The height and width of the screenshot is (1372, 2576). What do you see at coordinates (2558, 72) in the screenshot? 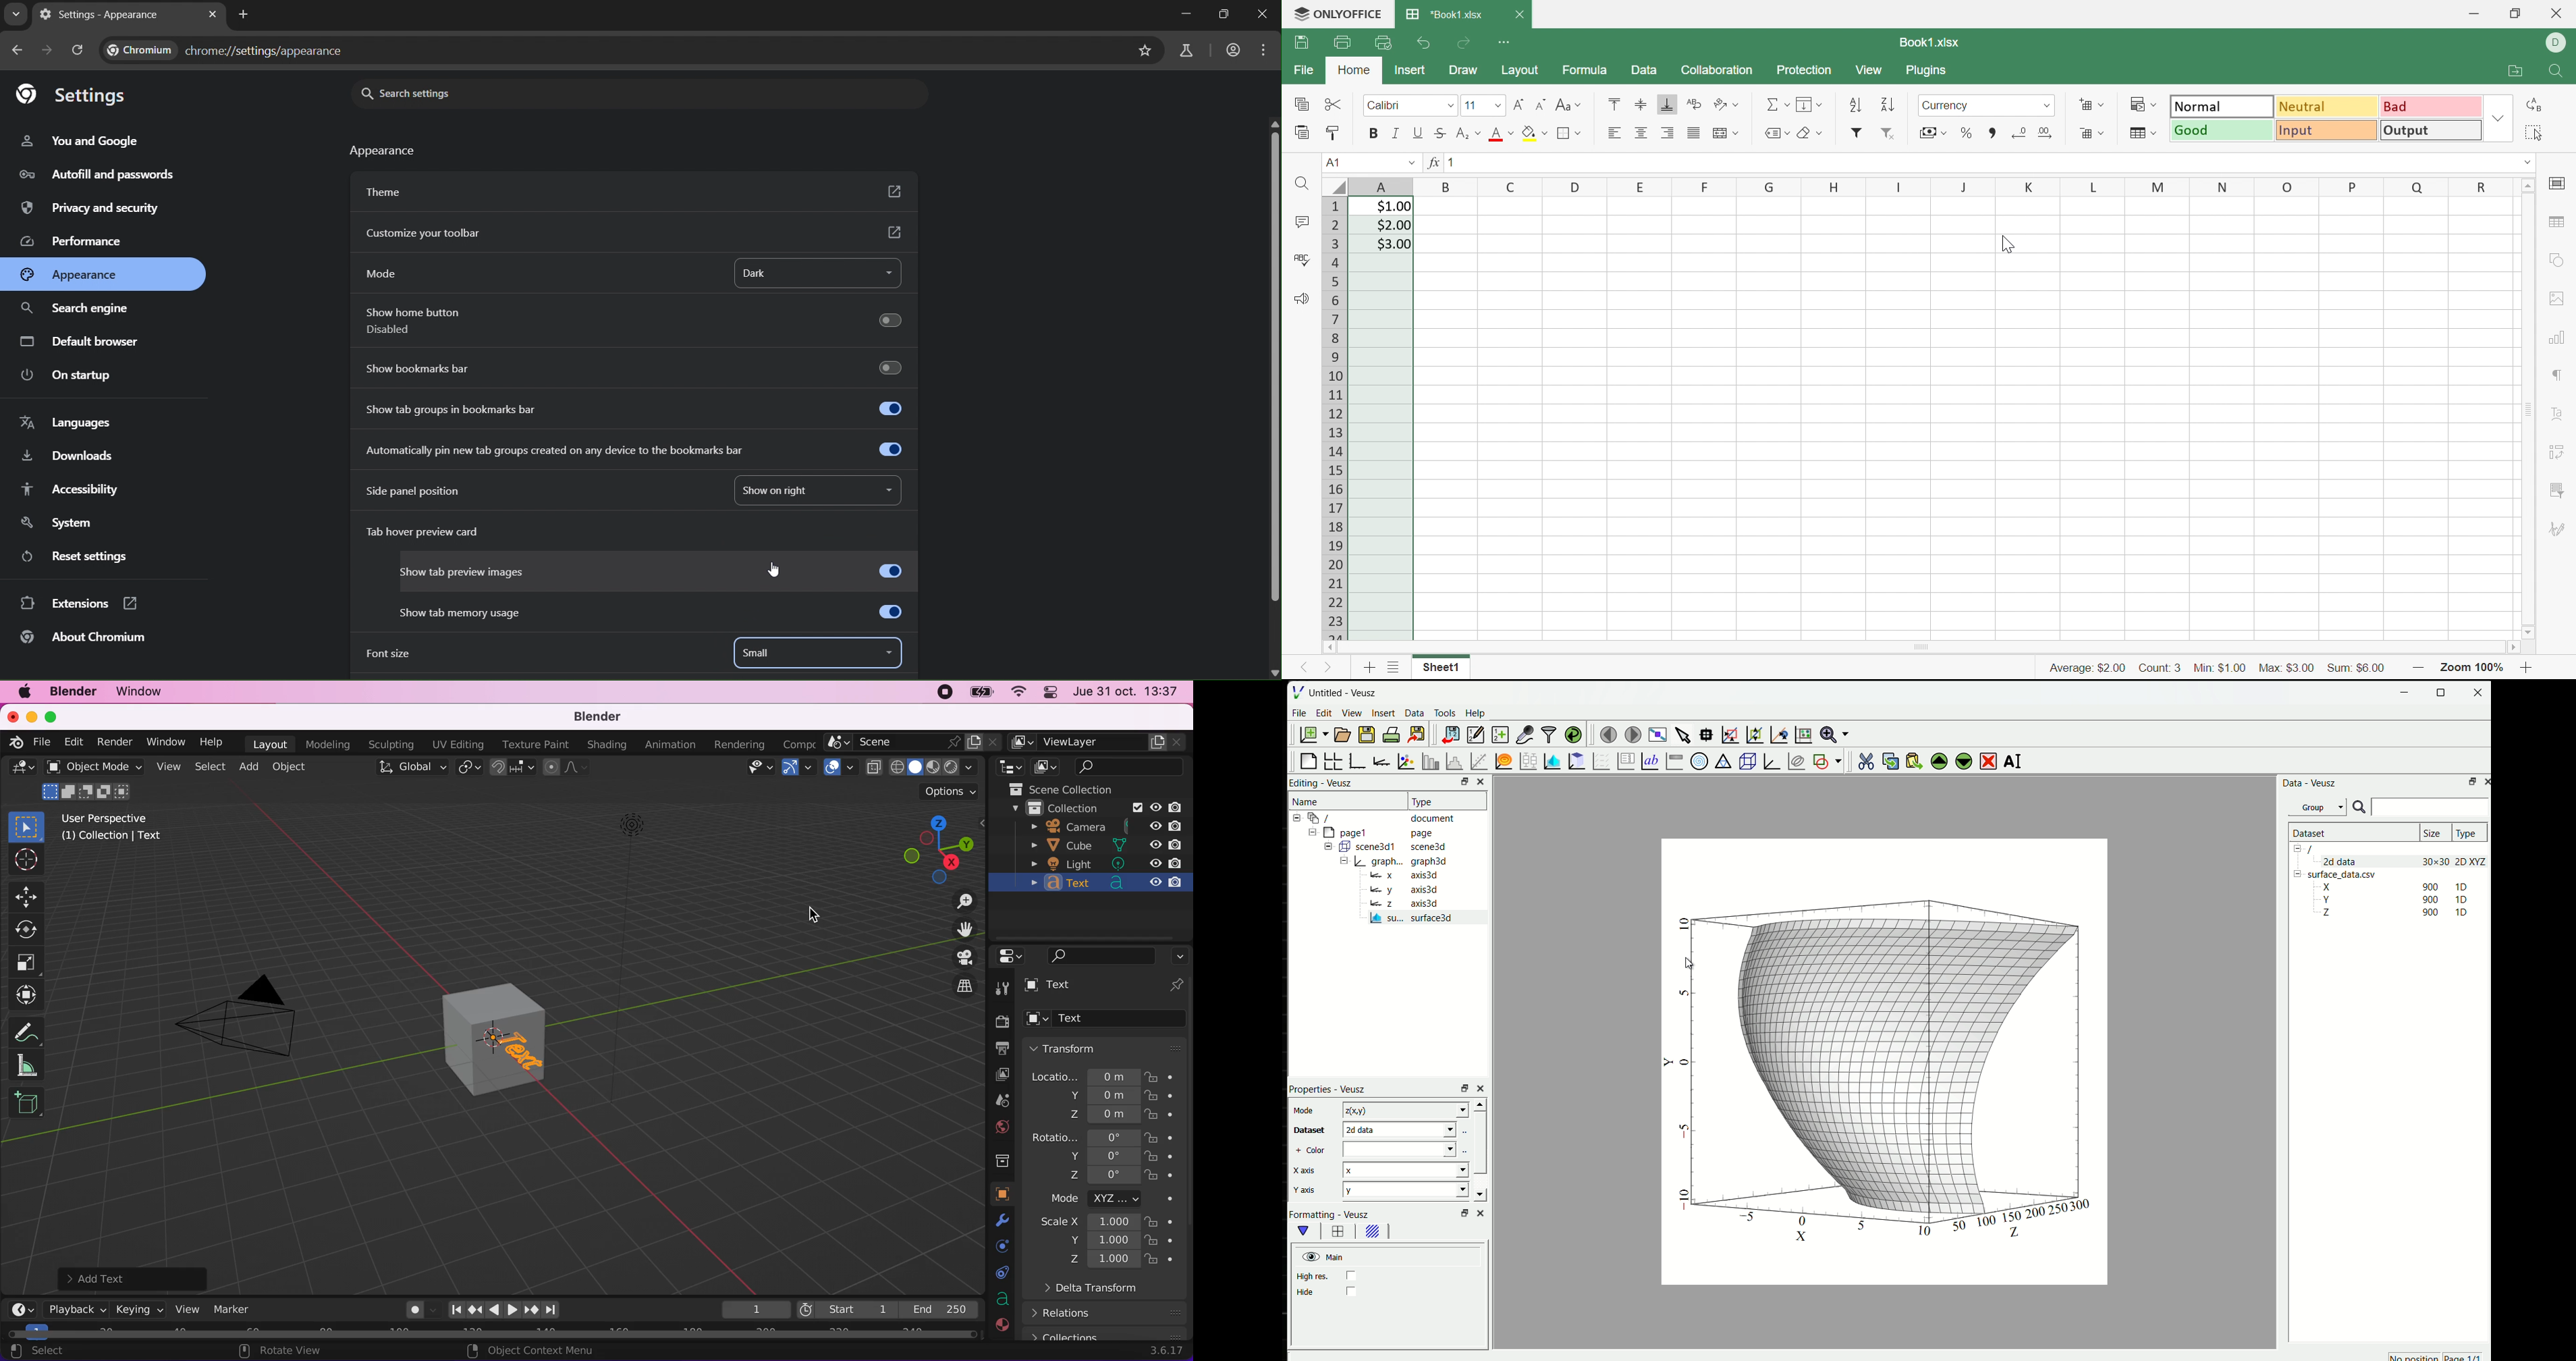
I see `Find` at bounding box center [2558, 72].